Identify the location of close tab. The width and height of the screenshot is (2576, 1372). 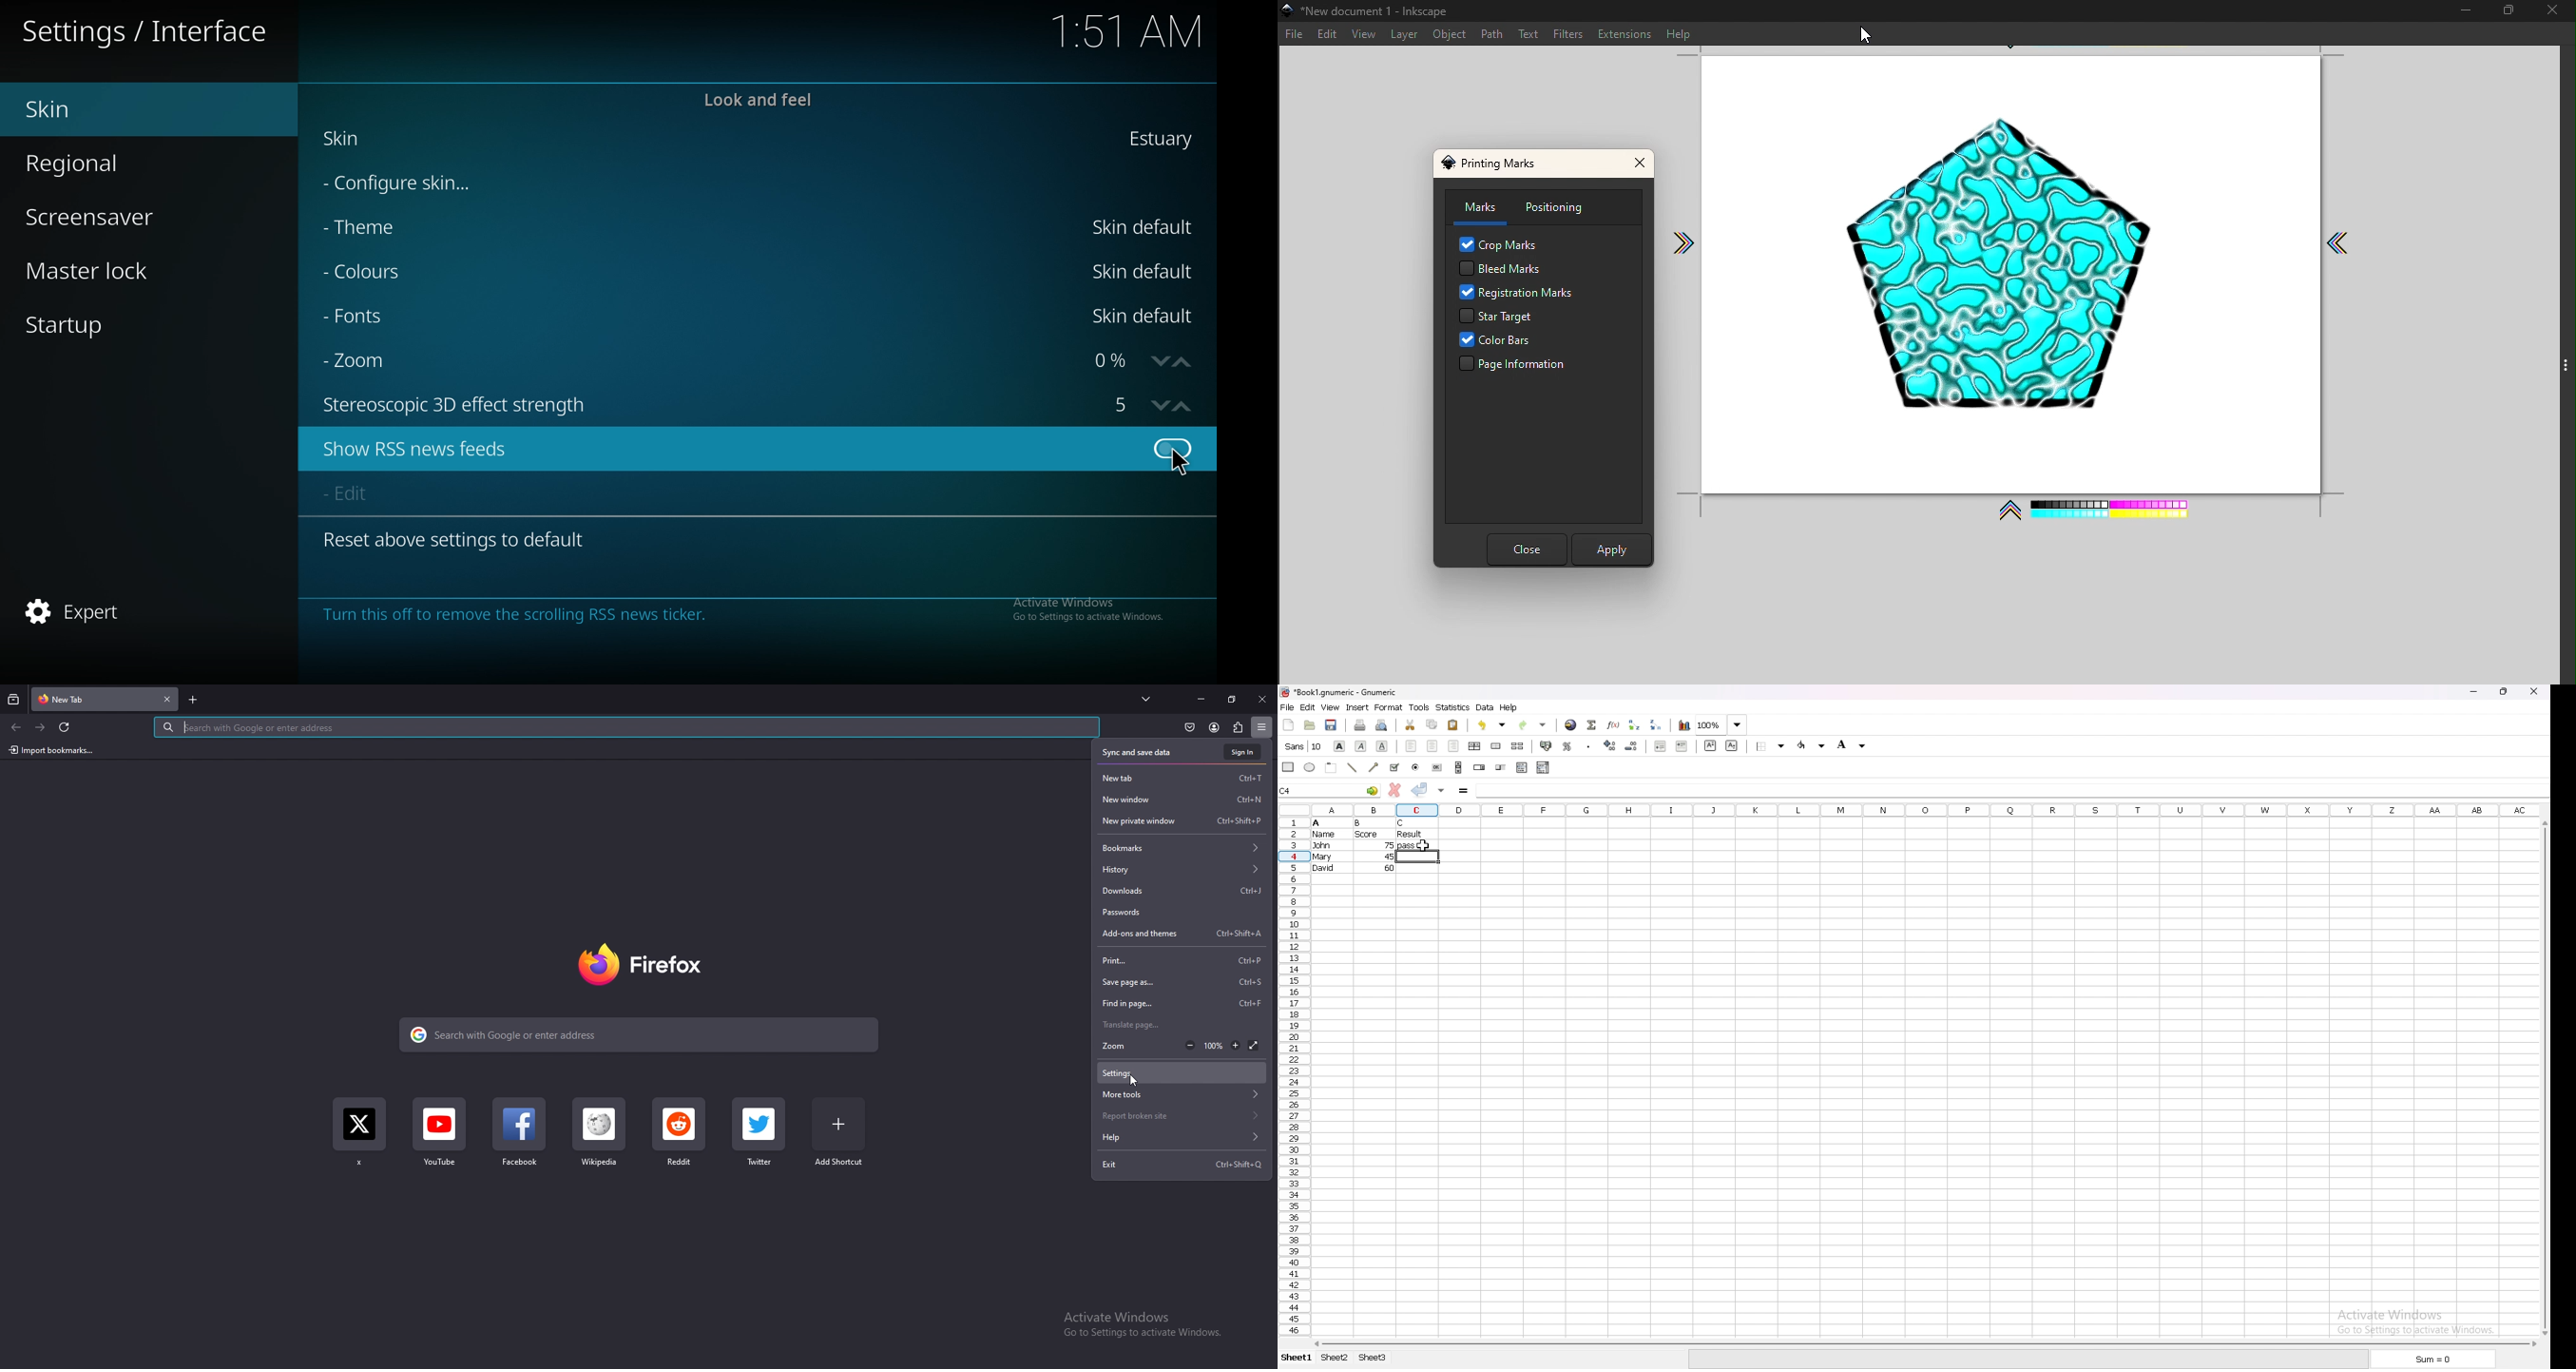
(167, 700).